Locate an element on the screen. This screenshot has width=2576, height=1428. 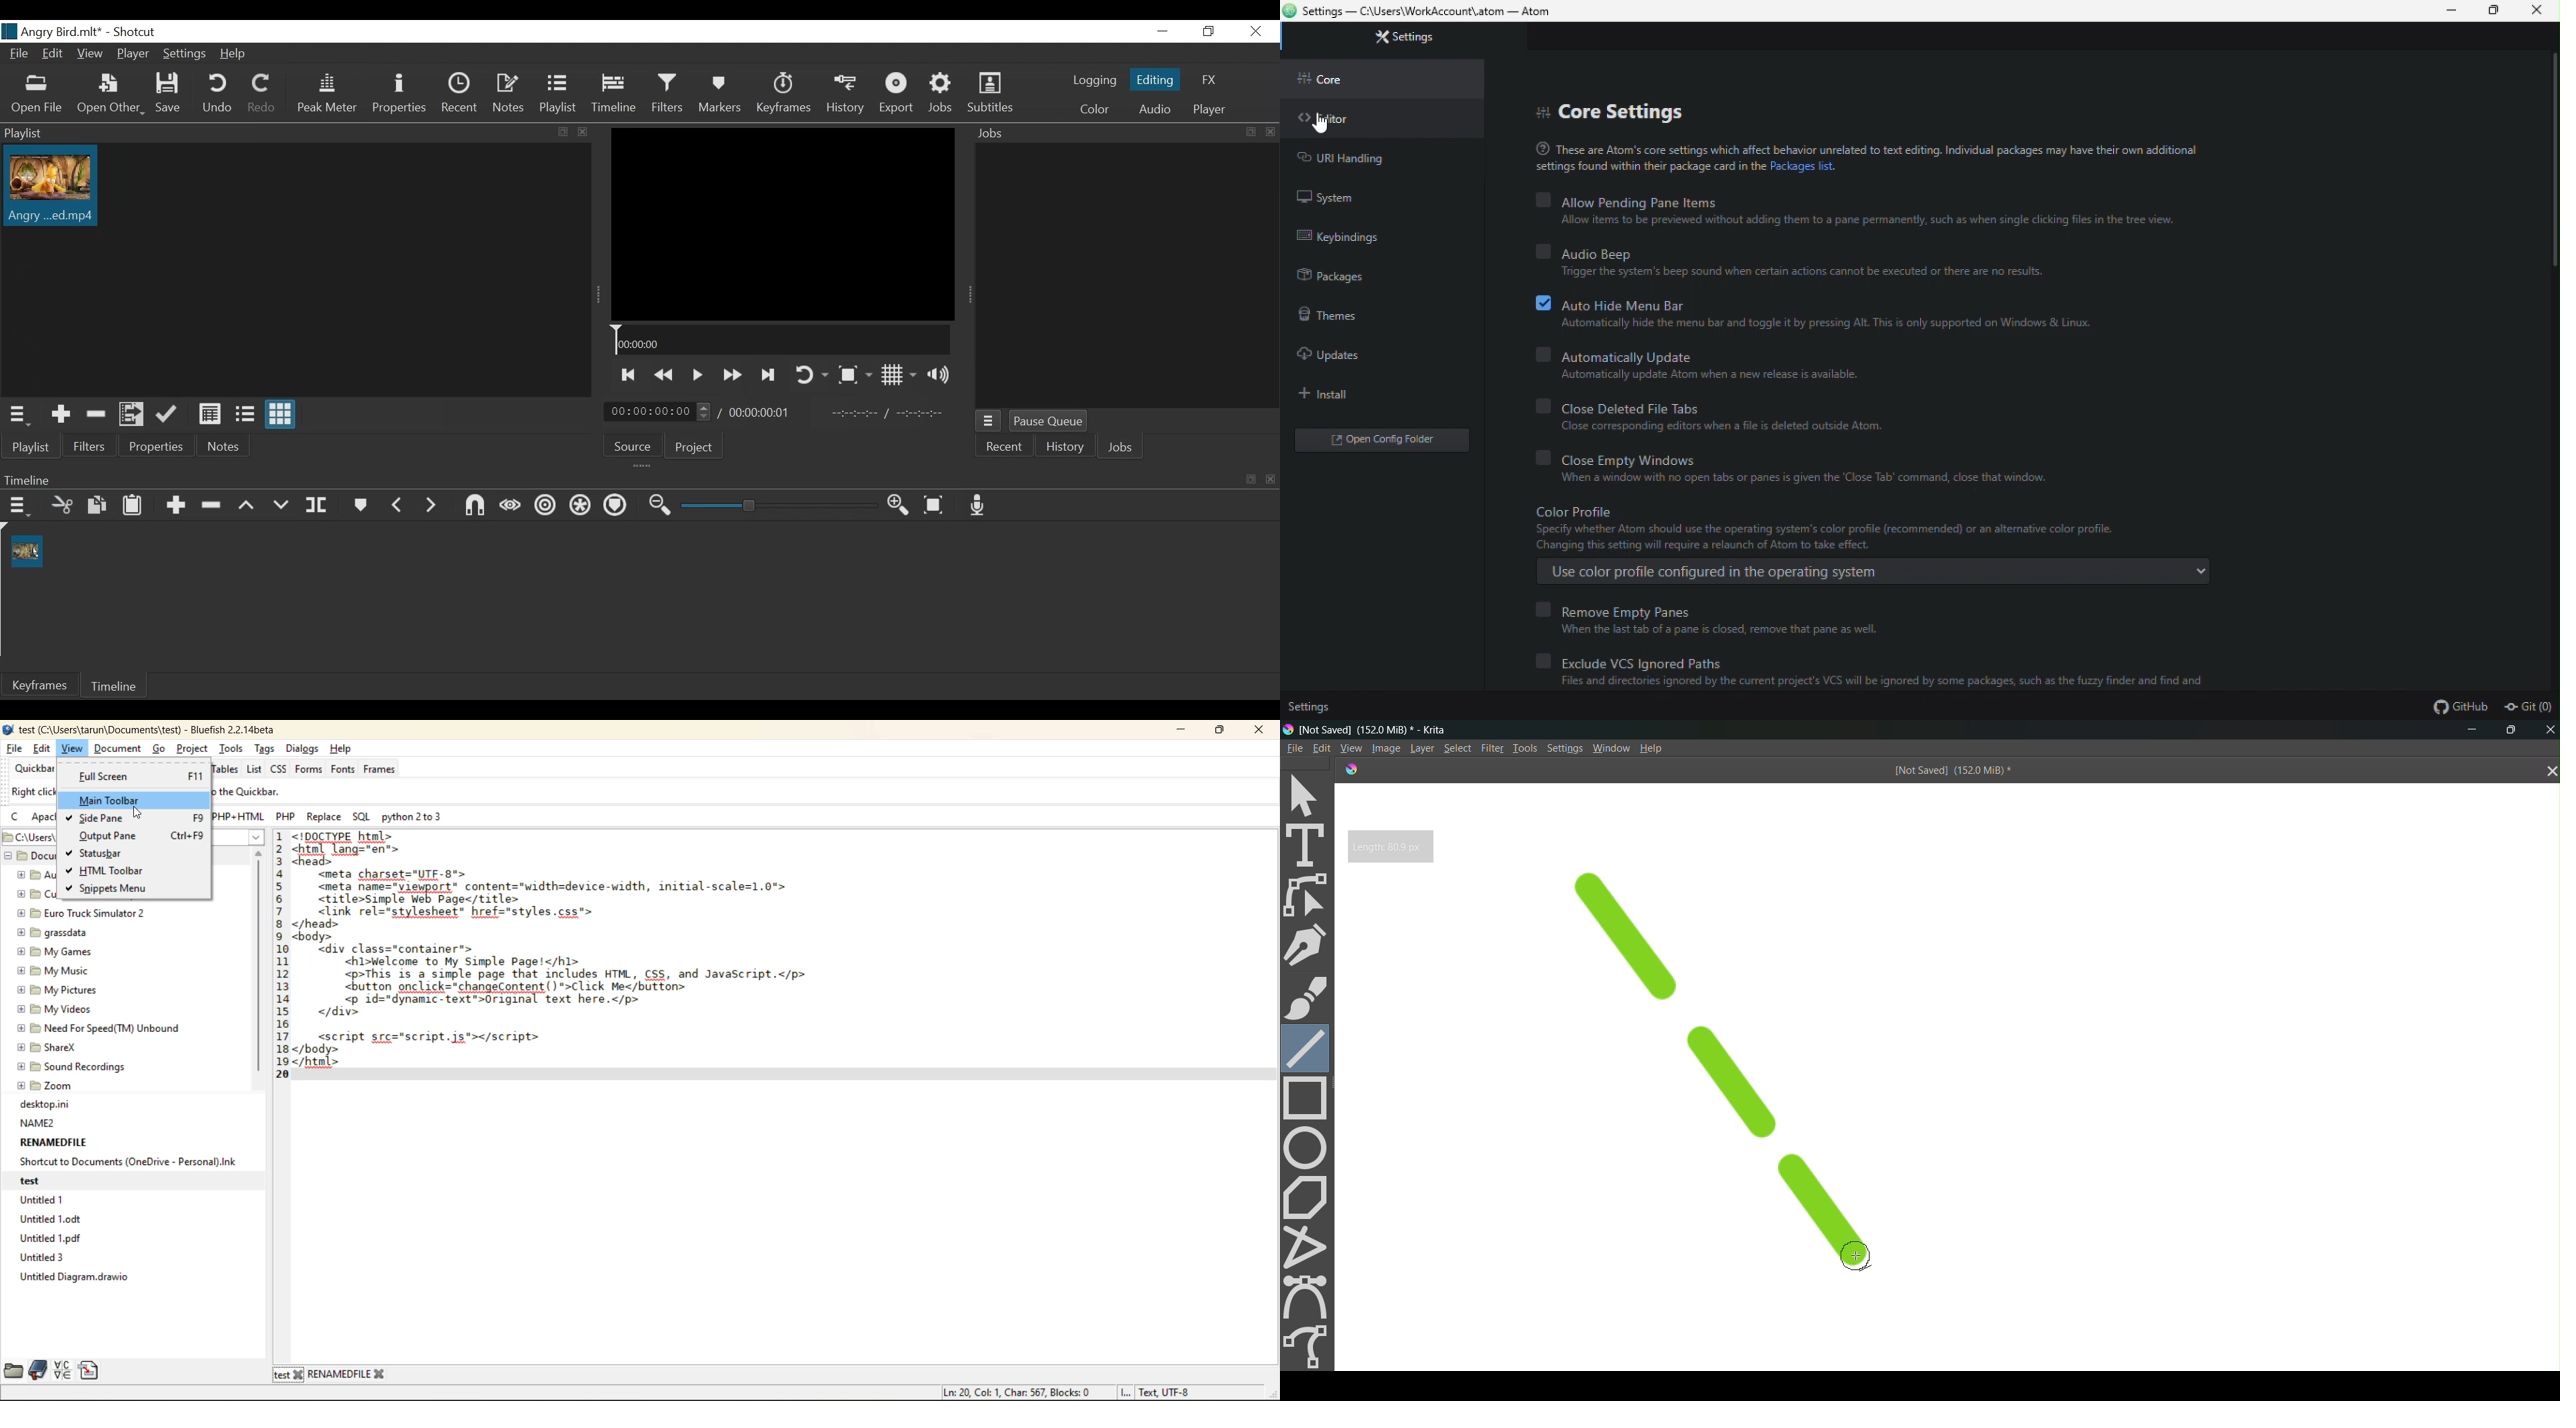
When the last tab of a pane is closed, remove that pane as well. is located at coordinates (1721, 632).